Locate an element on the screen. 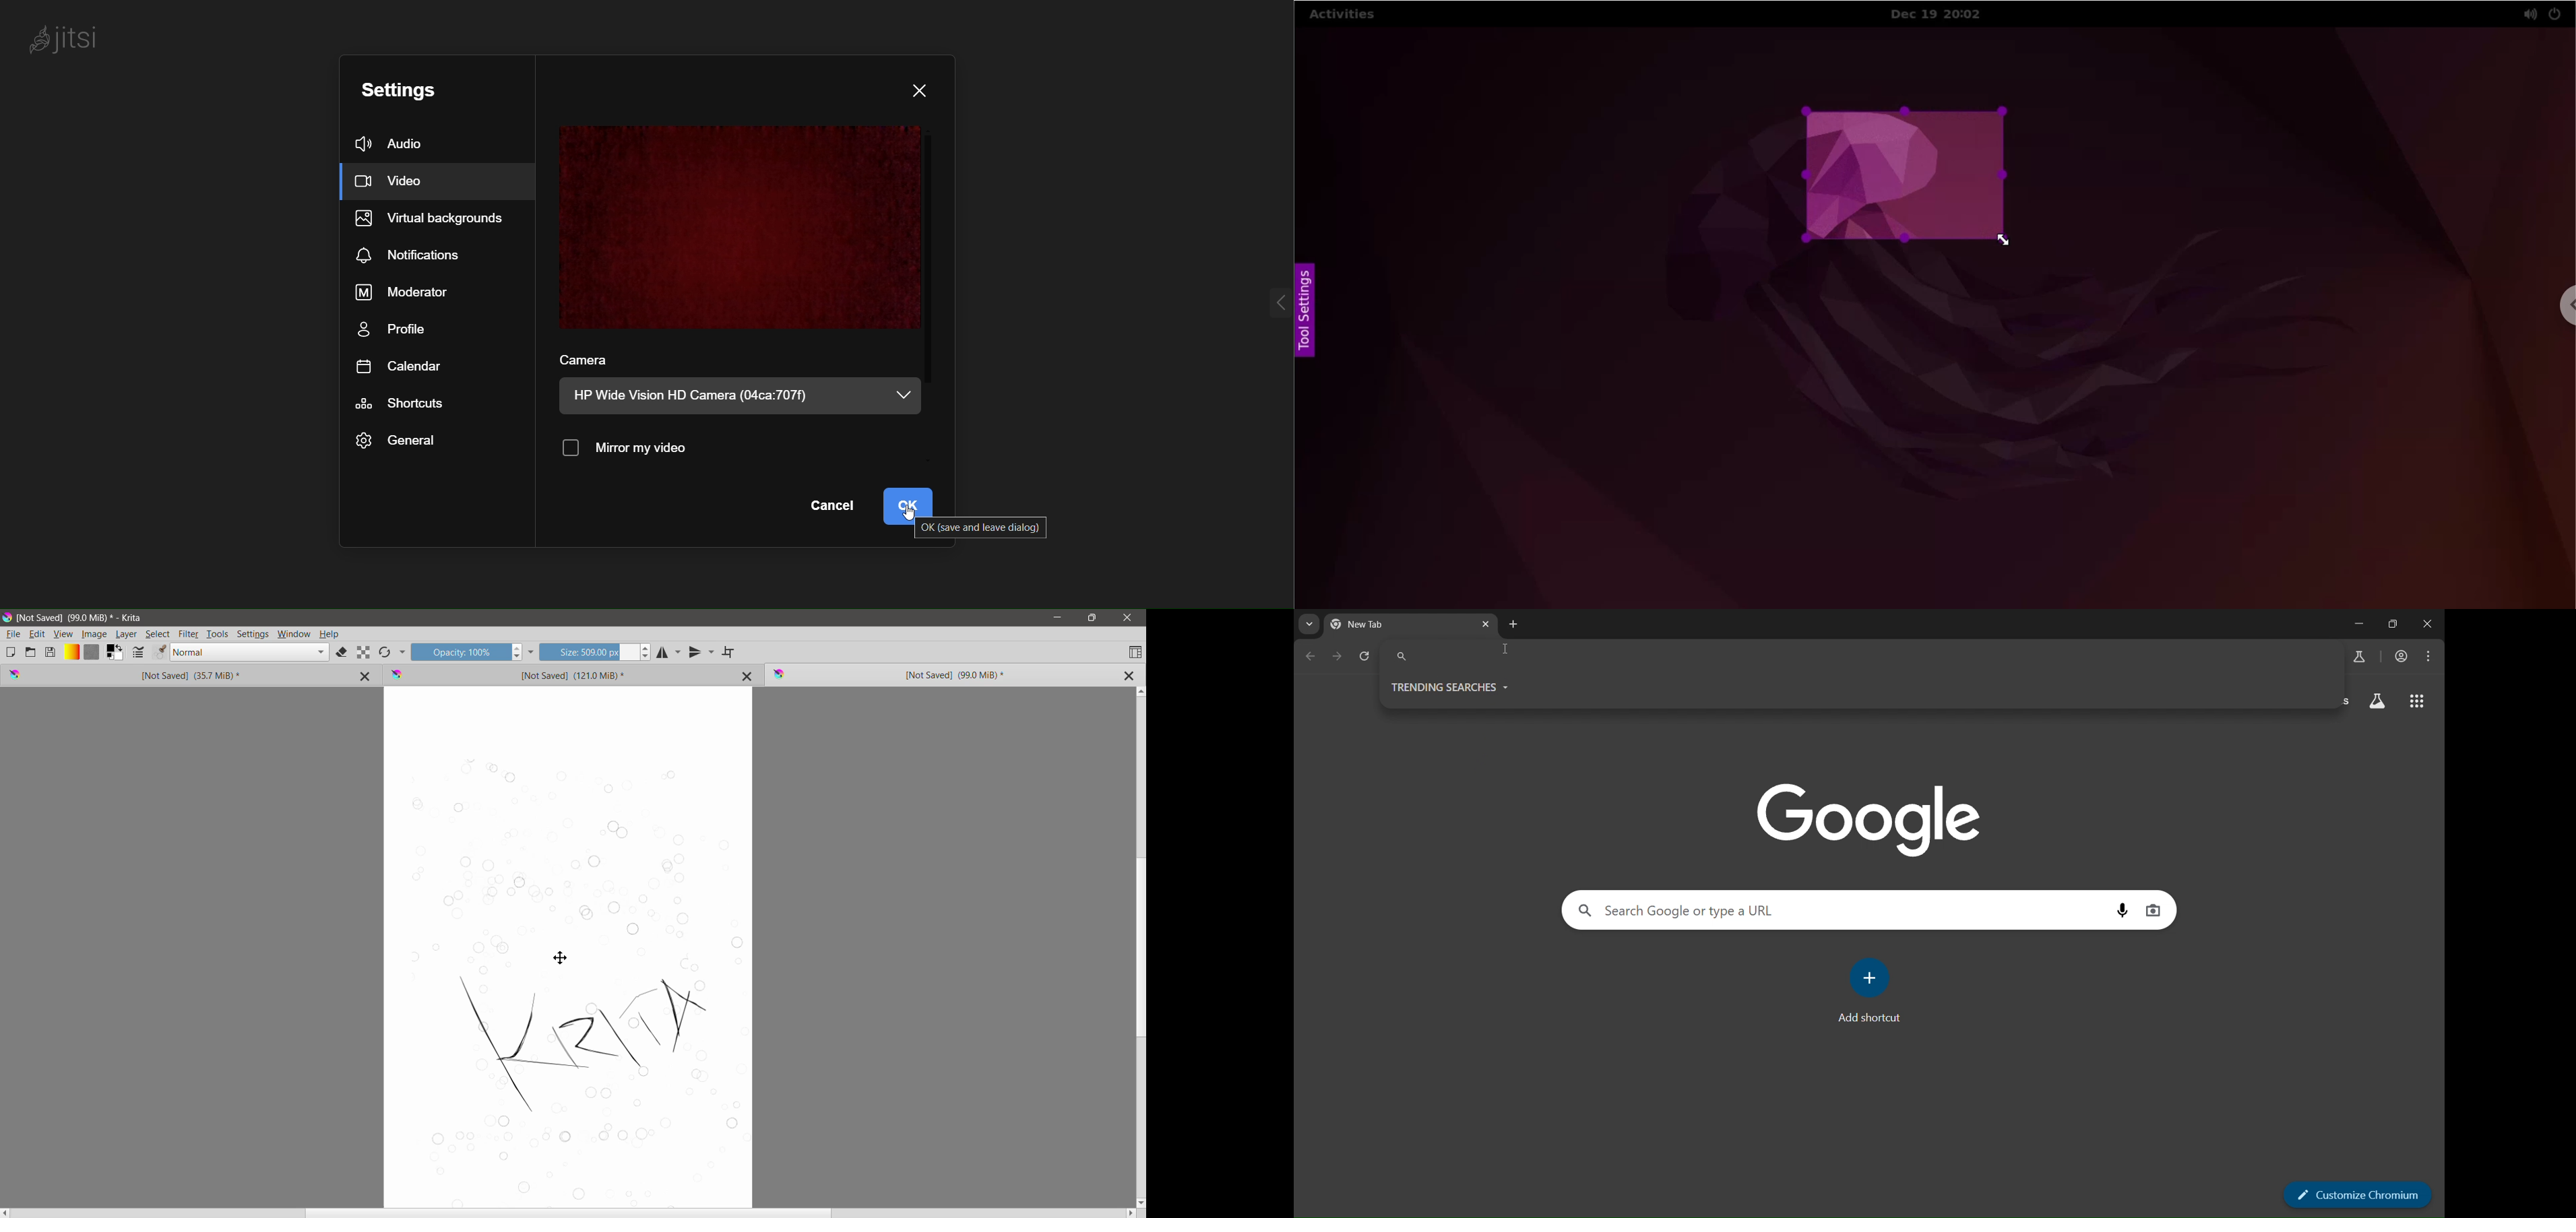 Image resolution: width=2576 pixels, height=1232 pixels. Set eraser mode is located at coordinates (343, 653).